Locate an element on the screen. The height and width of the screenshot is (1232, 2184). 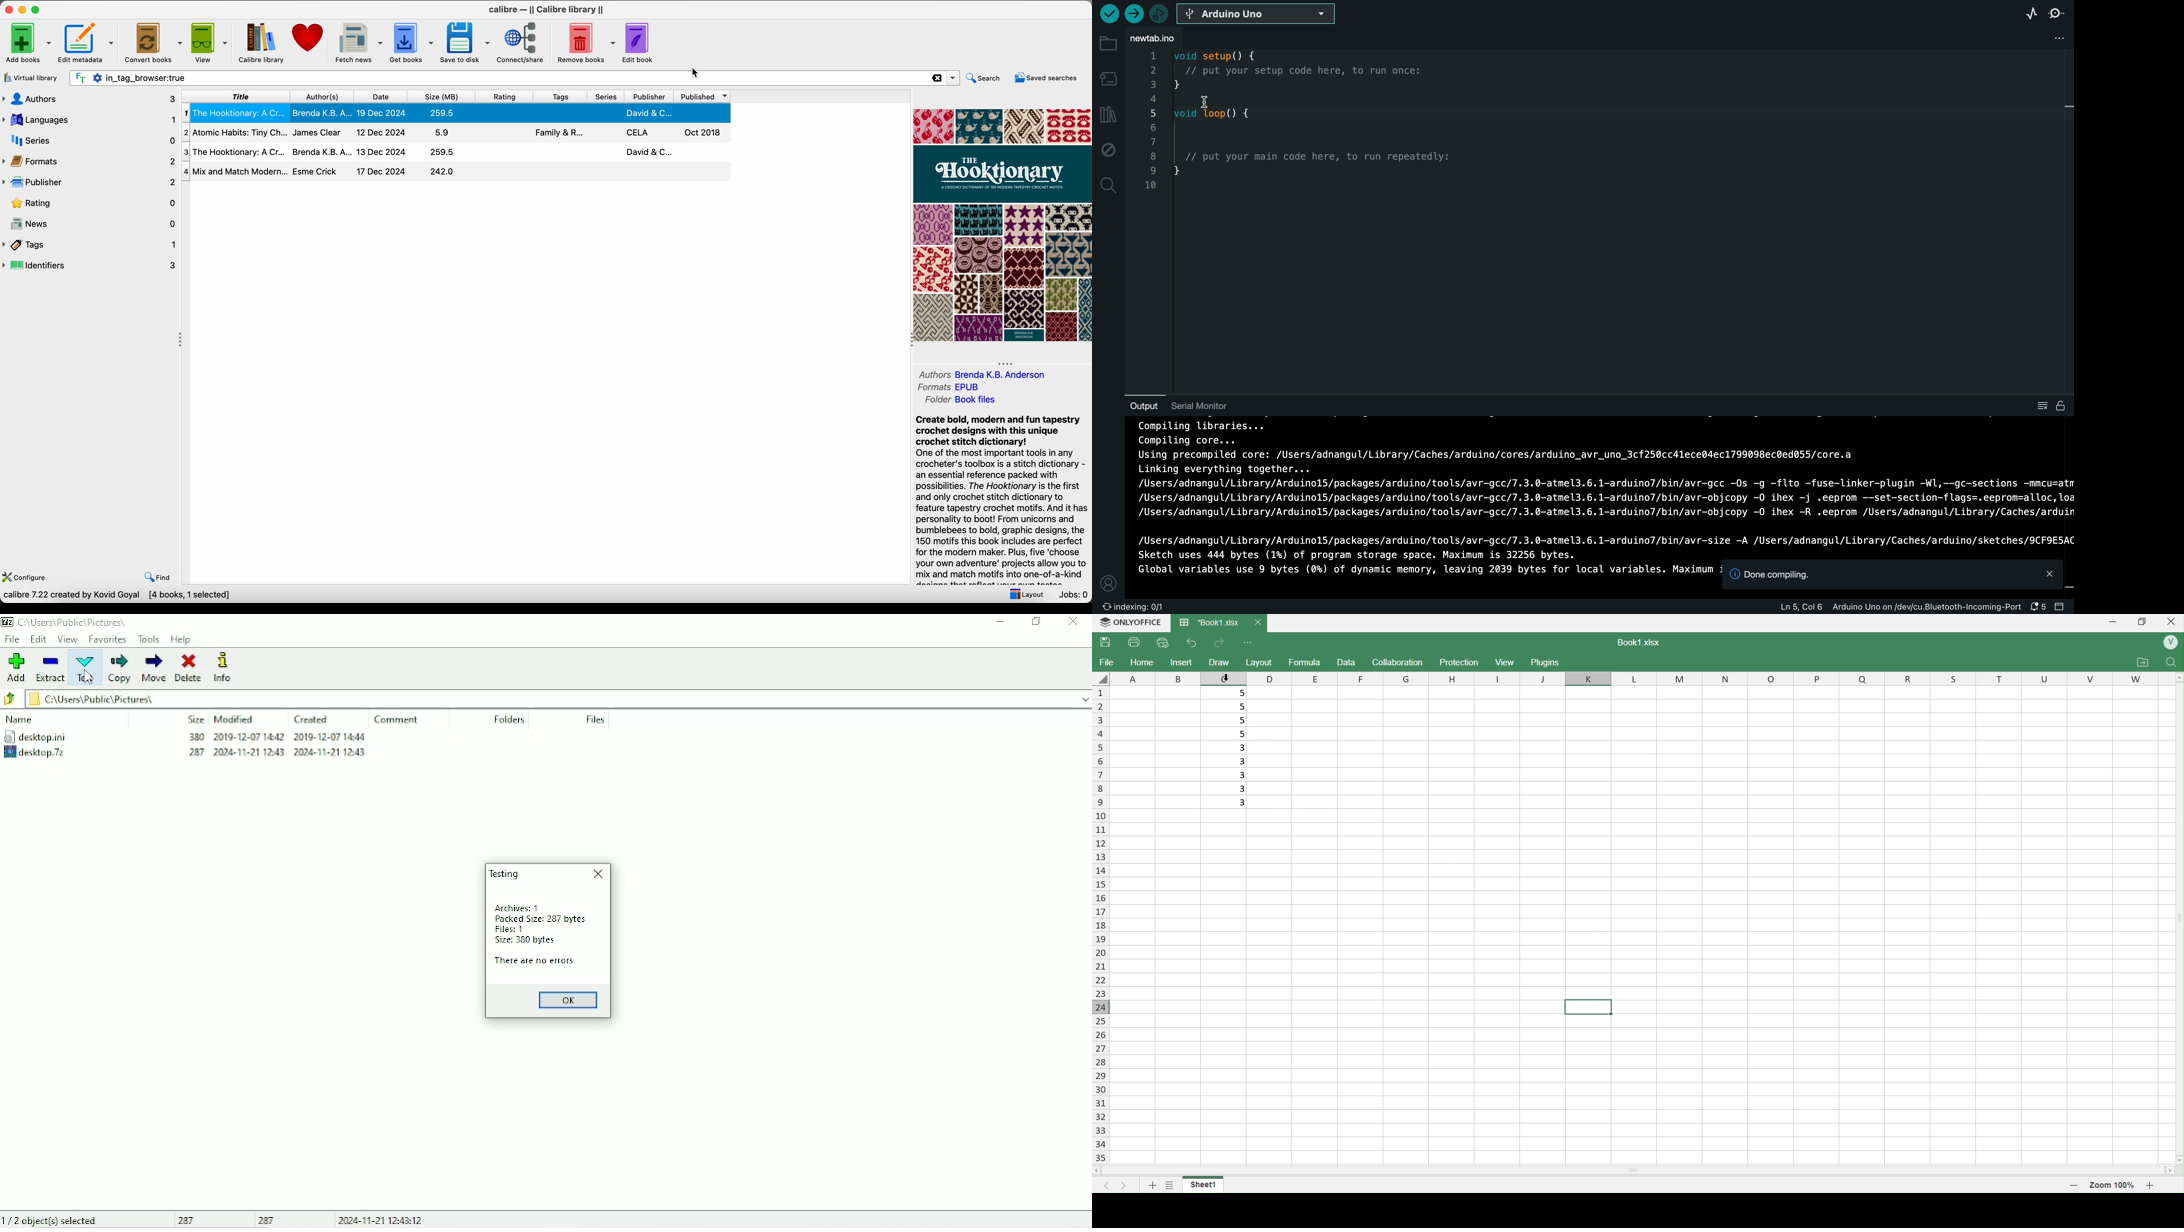
View is located at coordinates (67, 639).